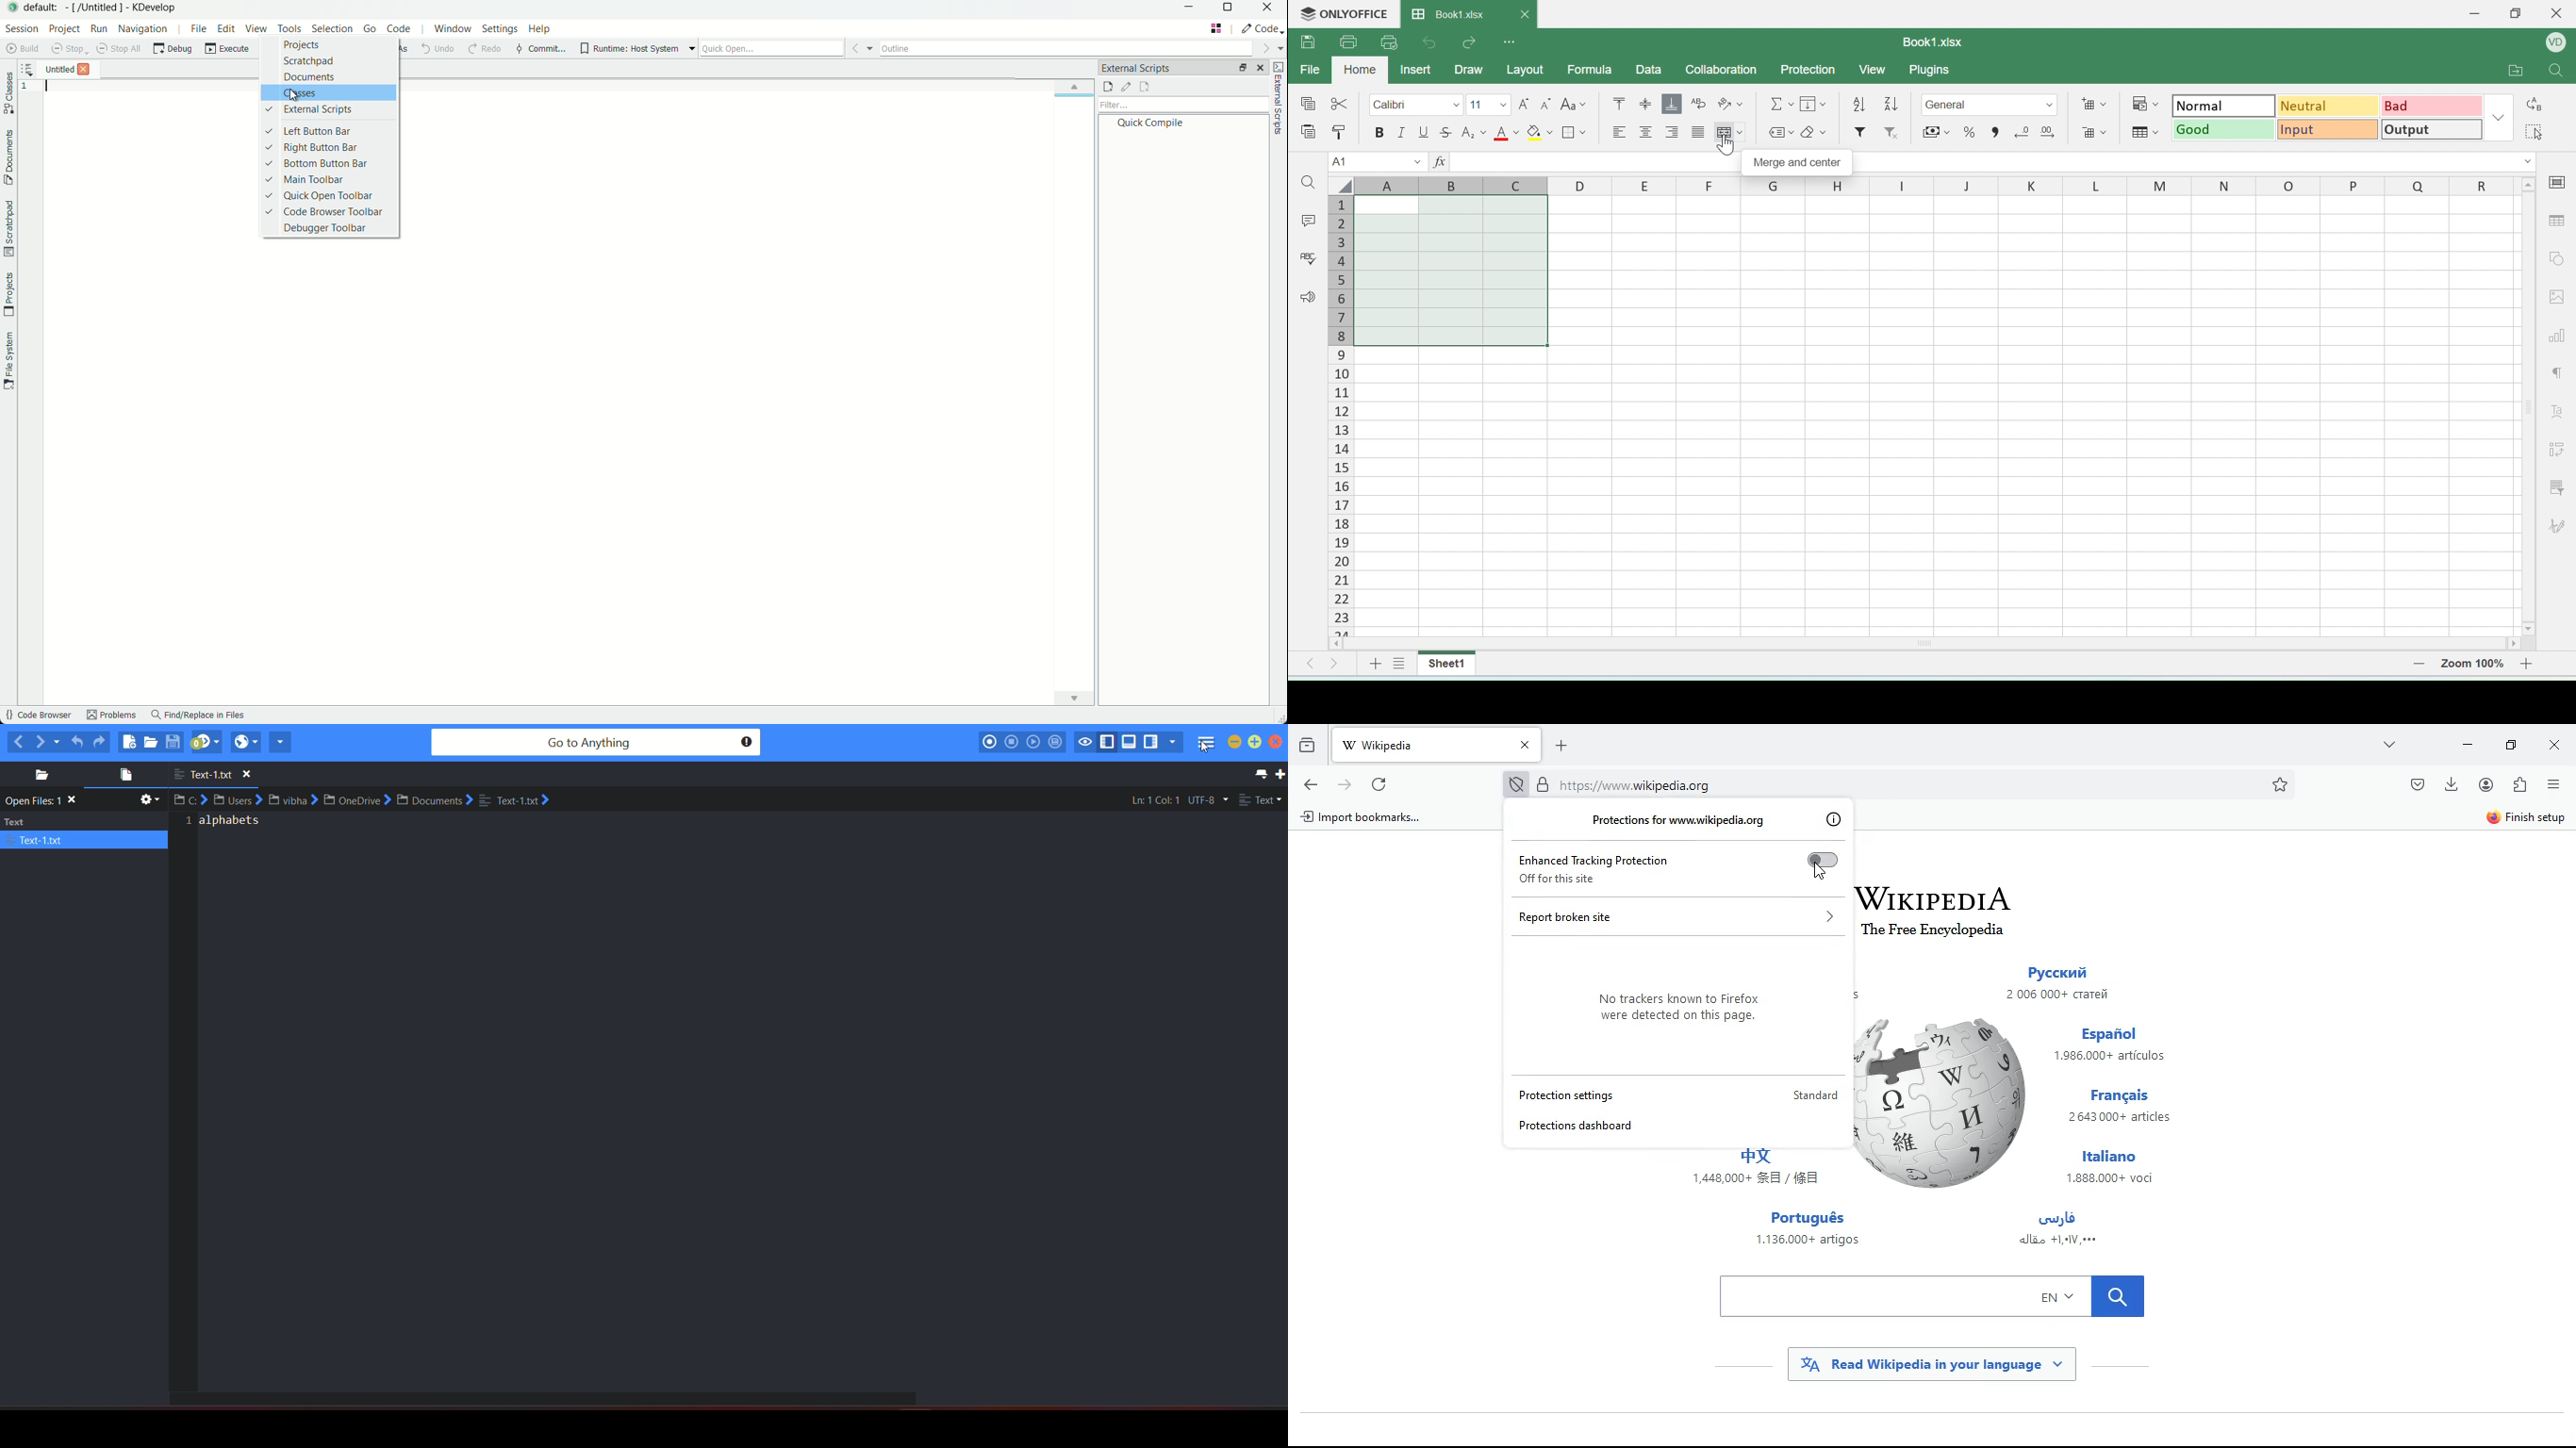 Image resolution: width=2576 pixels, height=1456 pixels. I want to click on print, so click(1351, 40).